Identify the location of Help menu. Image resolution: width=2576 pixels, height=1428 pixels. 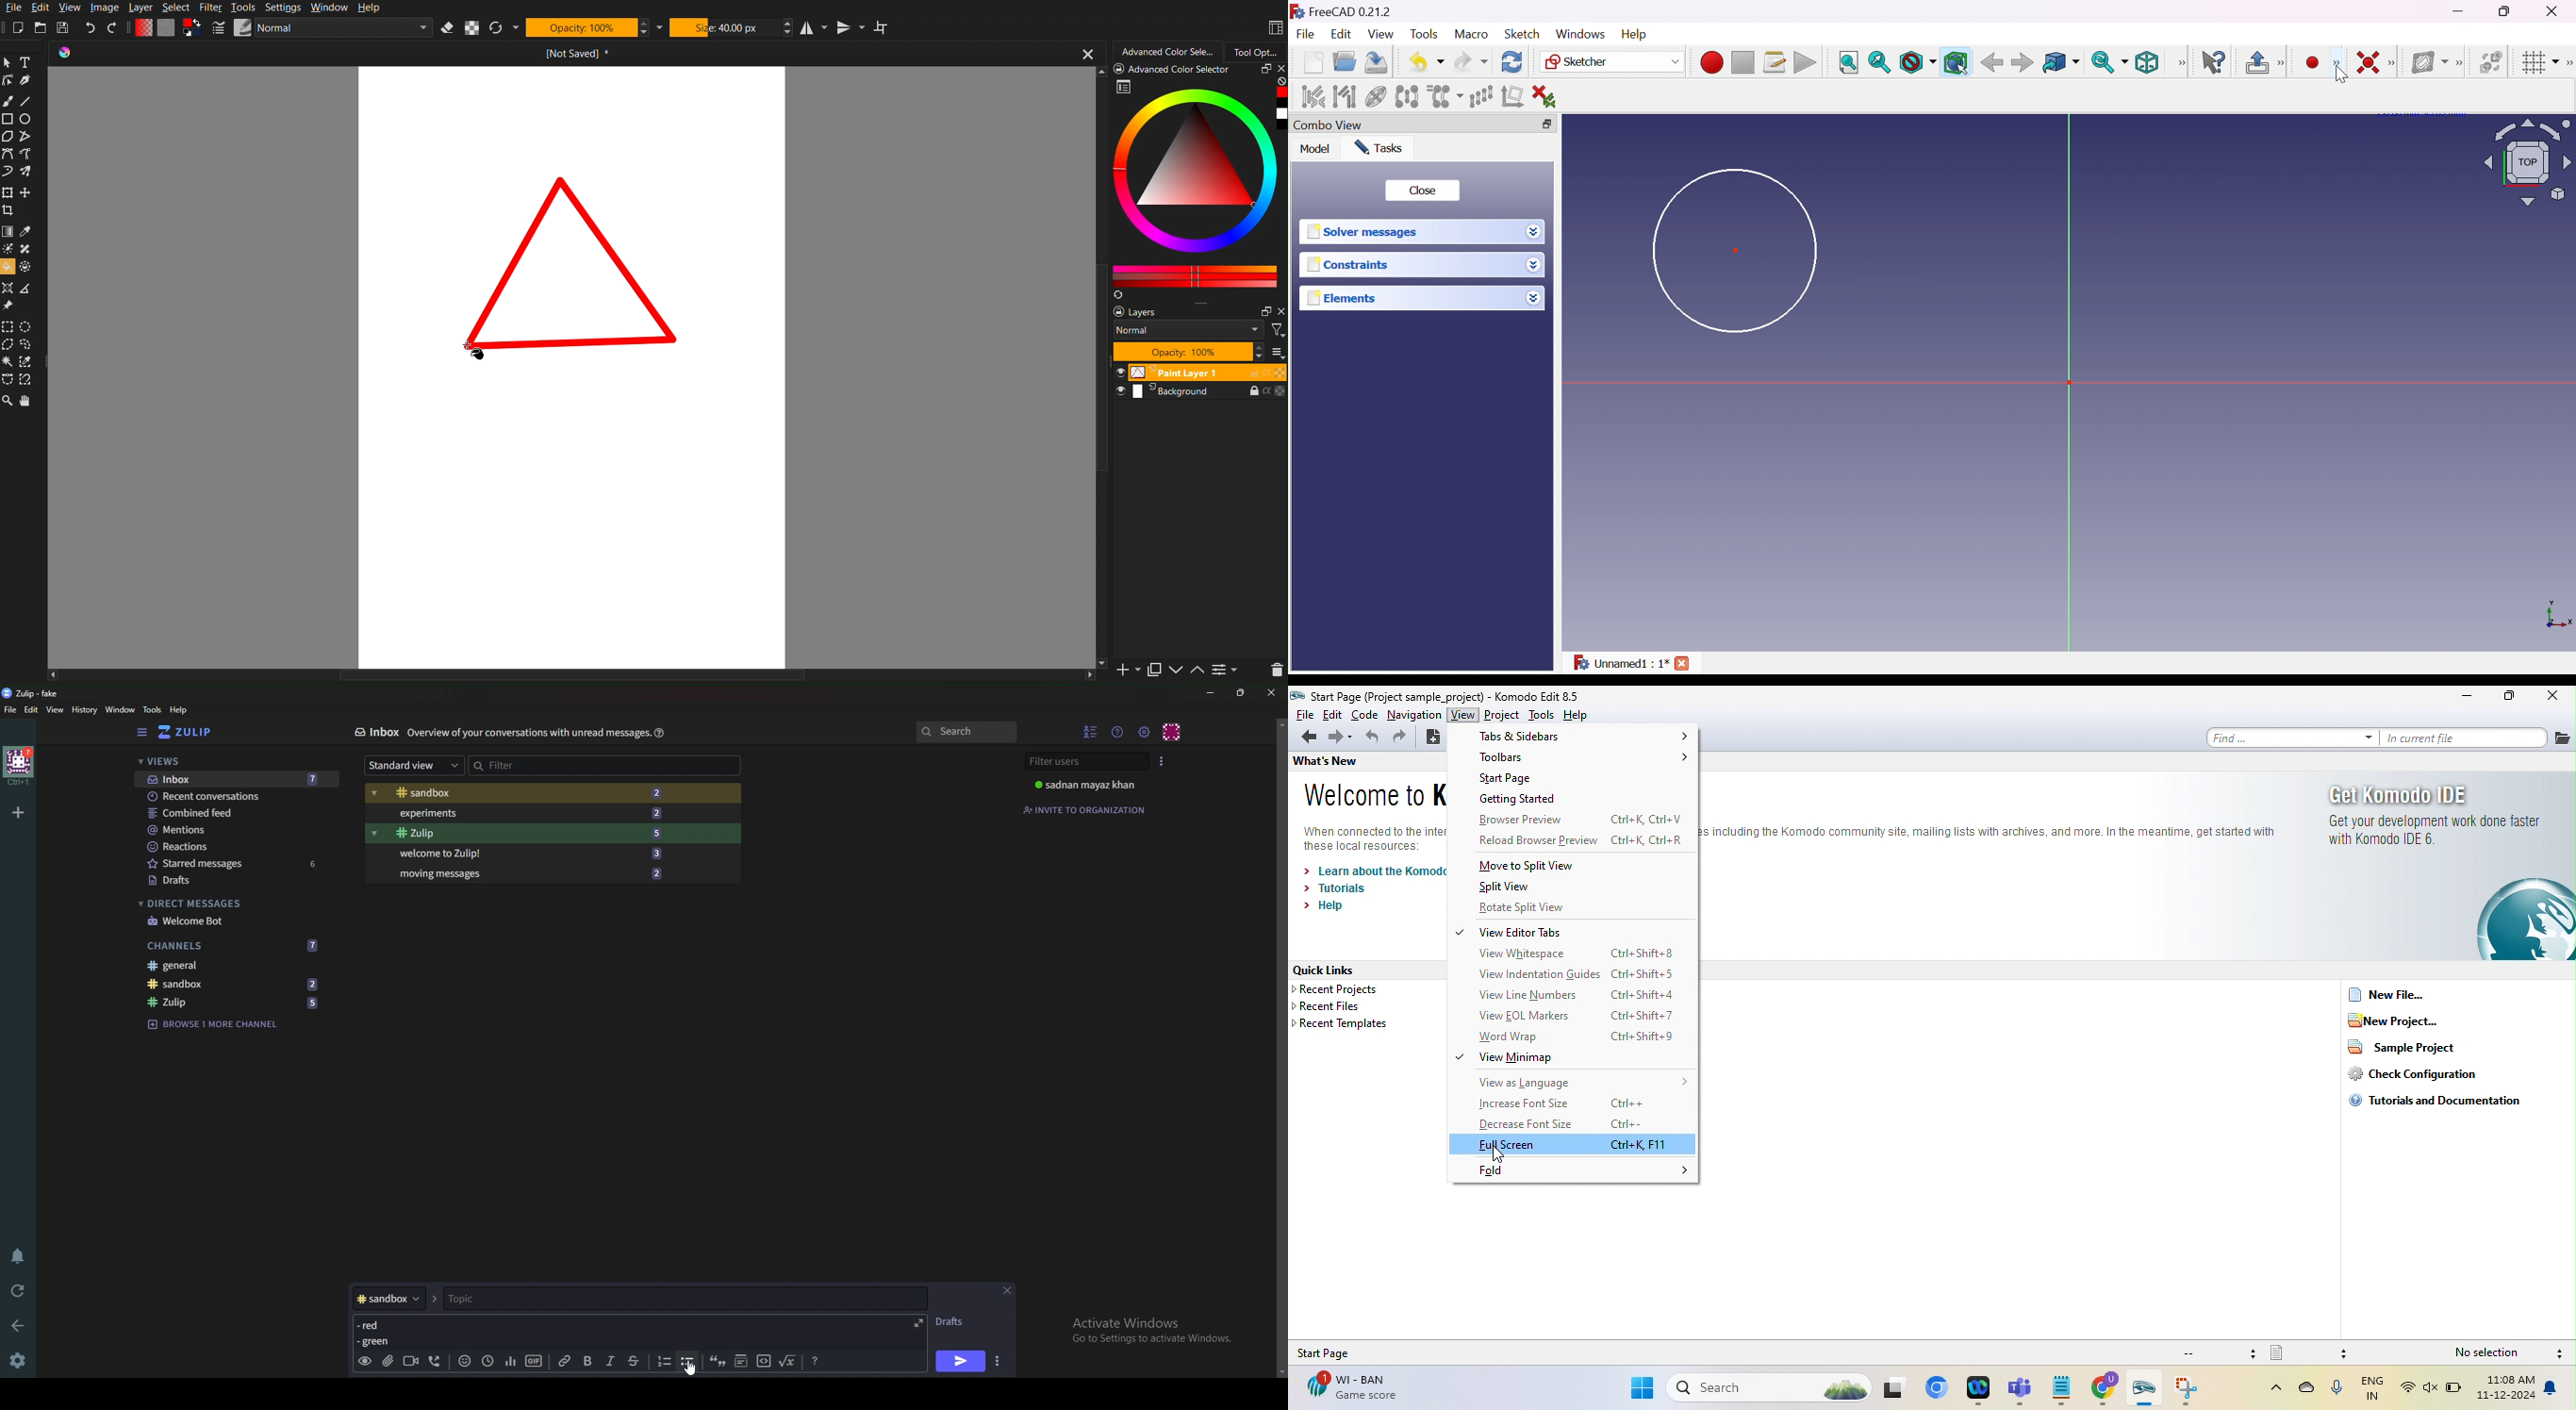
(1118, 731).